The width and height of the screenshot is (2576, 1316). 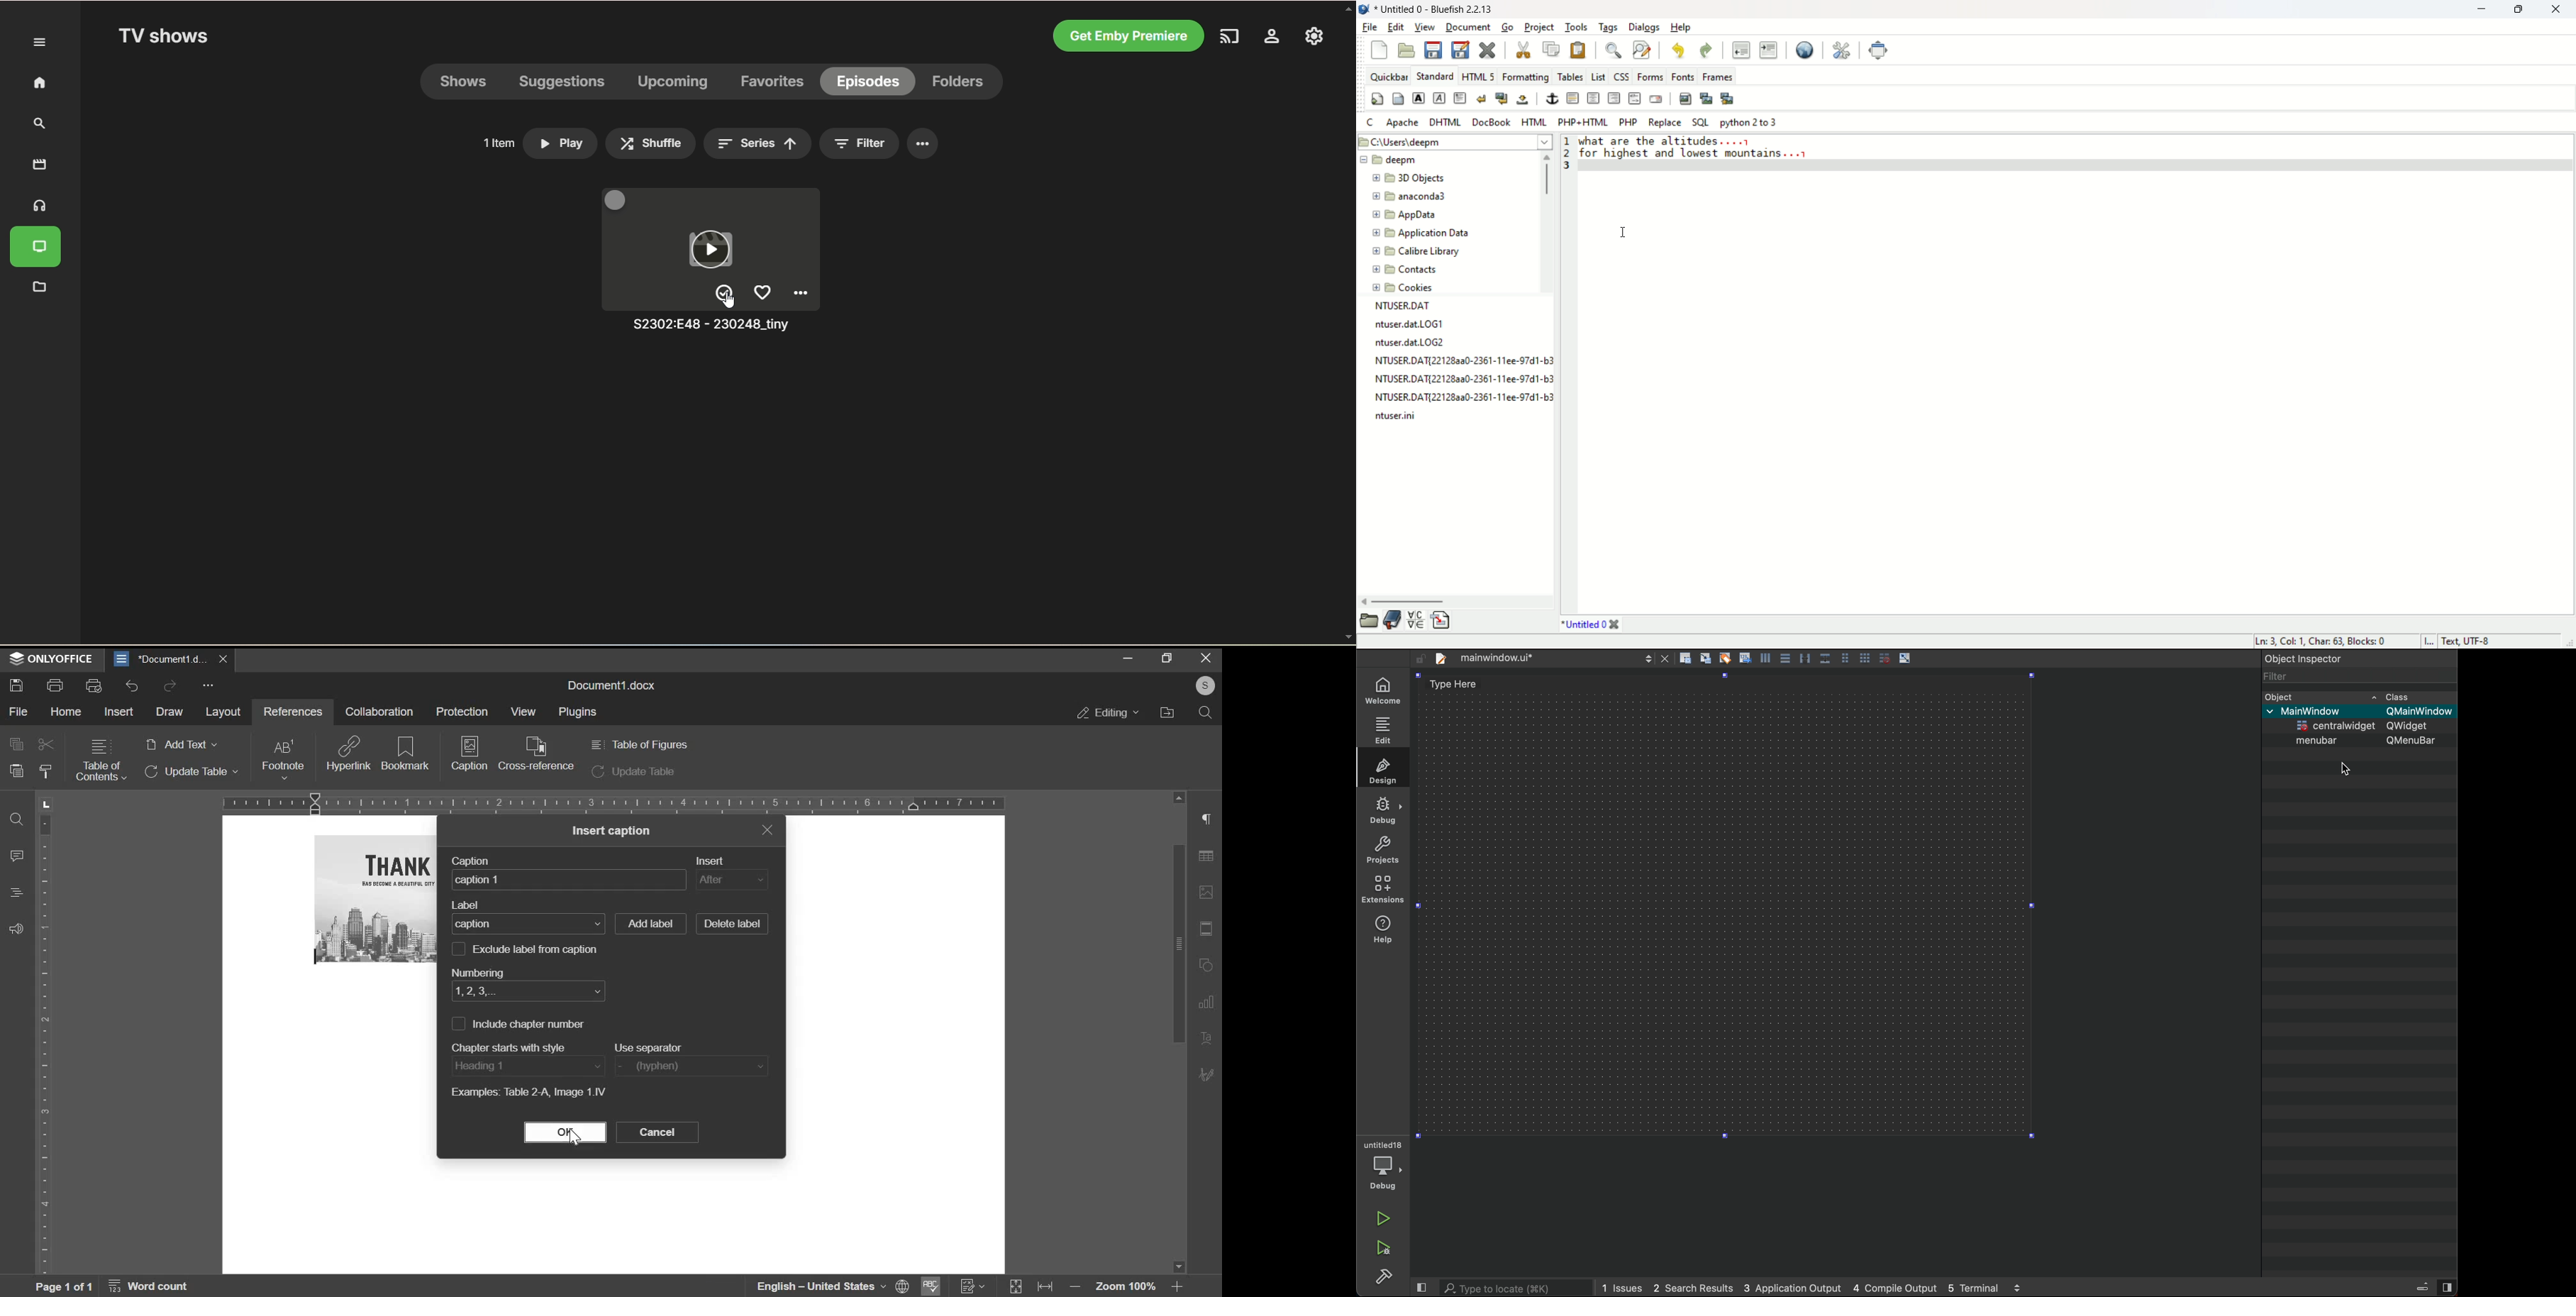 I want to click on deepm, so click(x=1390, y=159).